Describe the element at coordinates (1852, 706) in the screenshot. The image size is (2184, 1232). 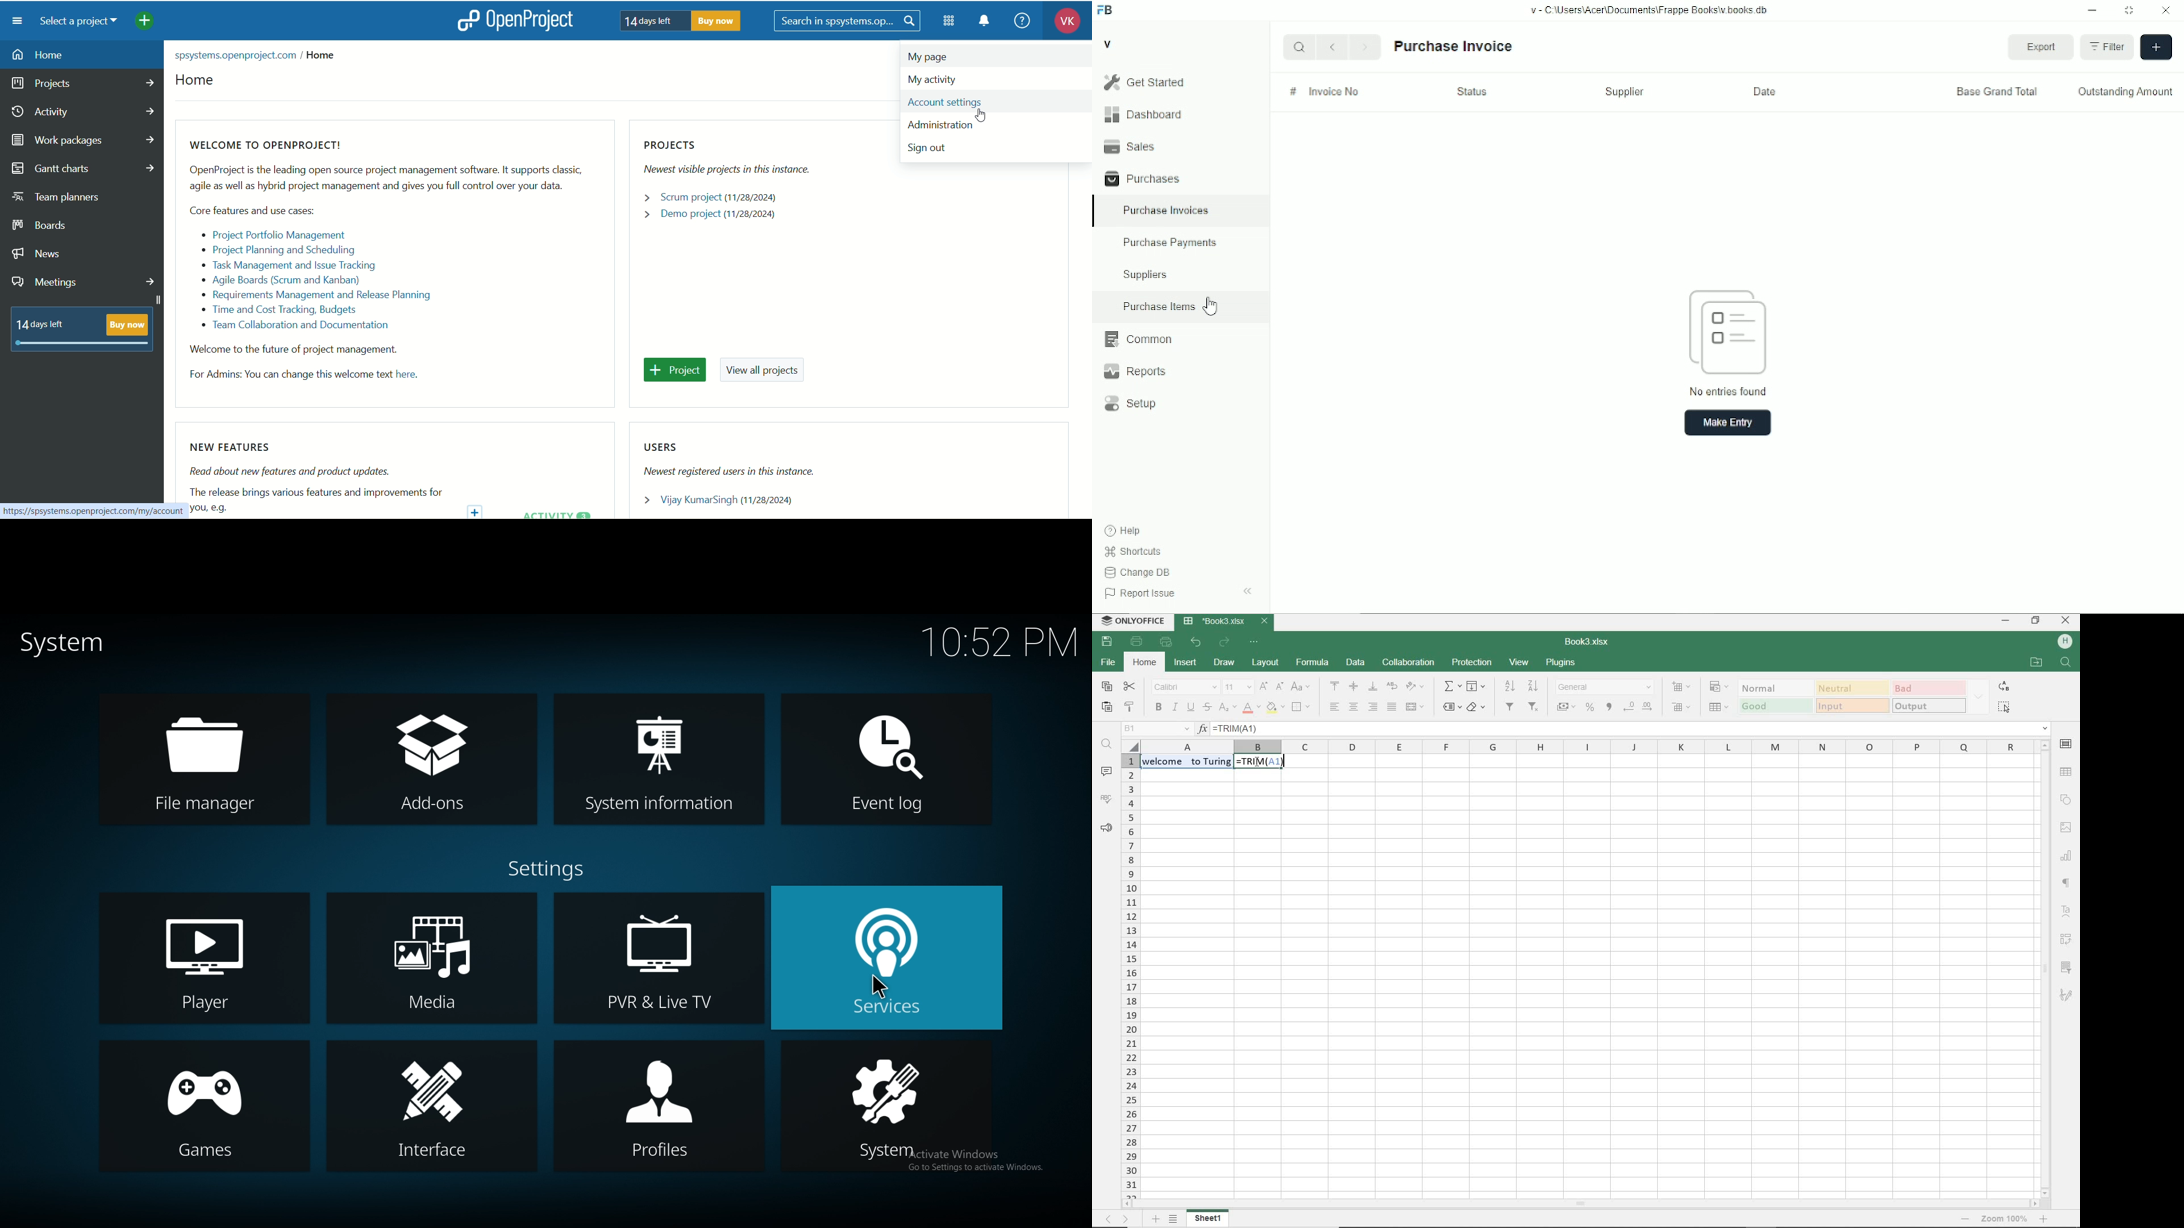
I see `input` at that location.